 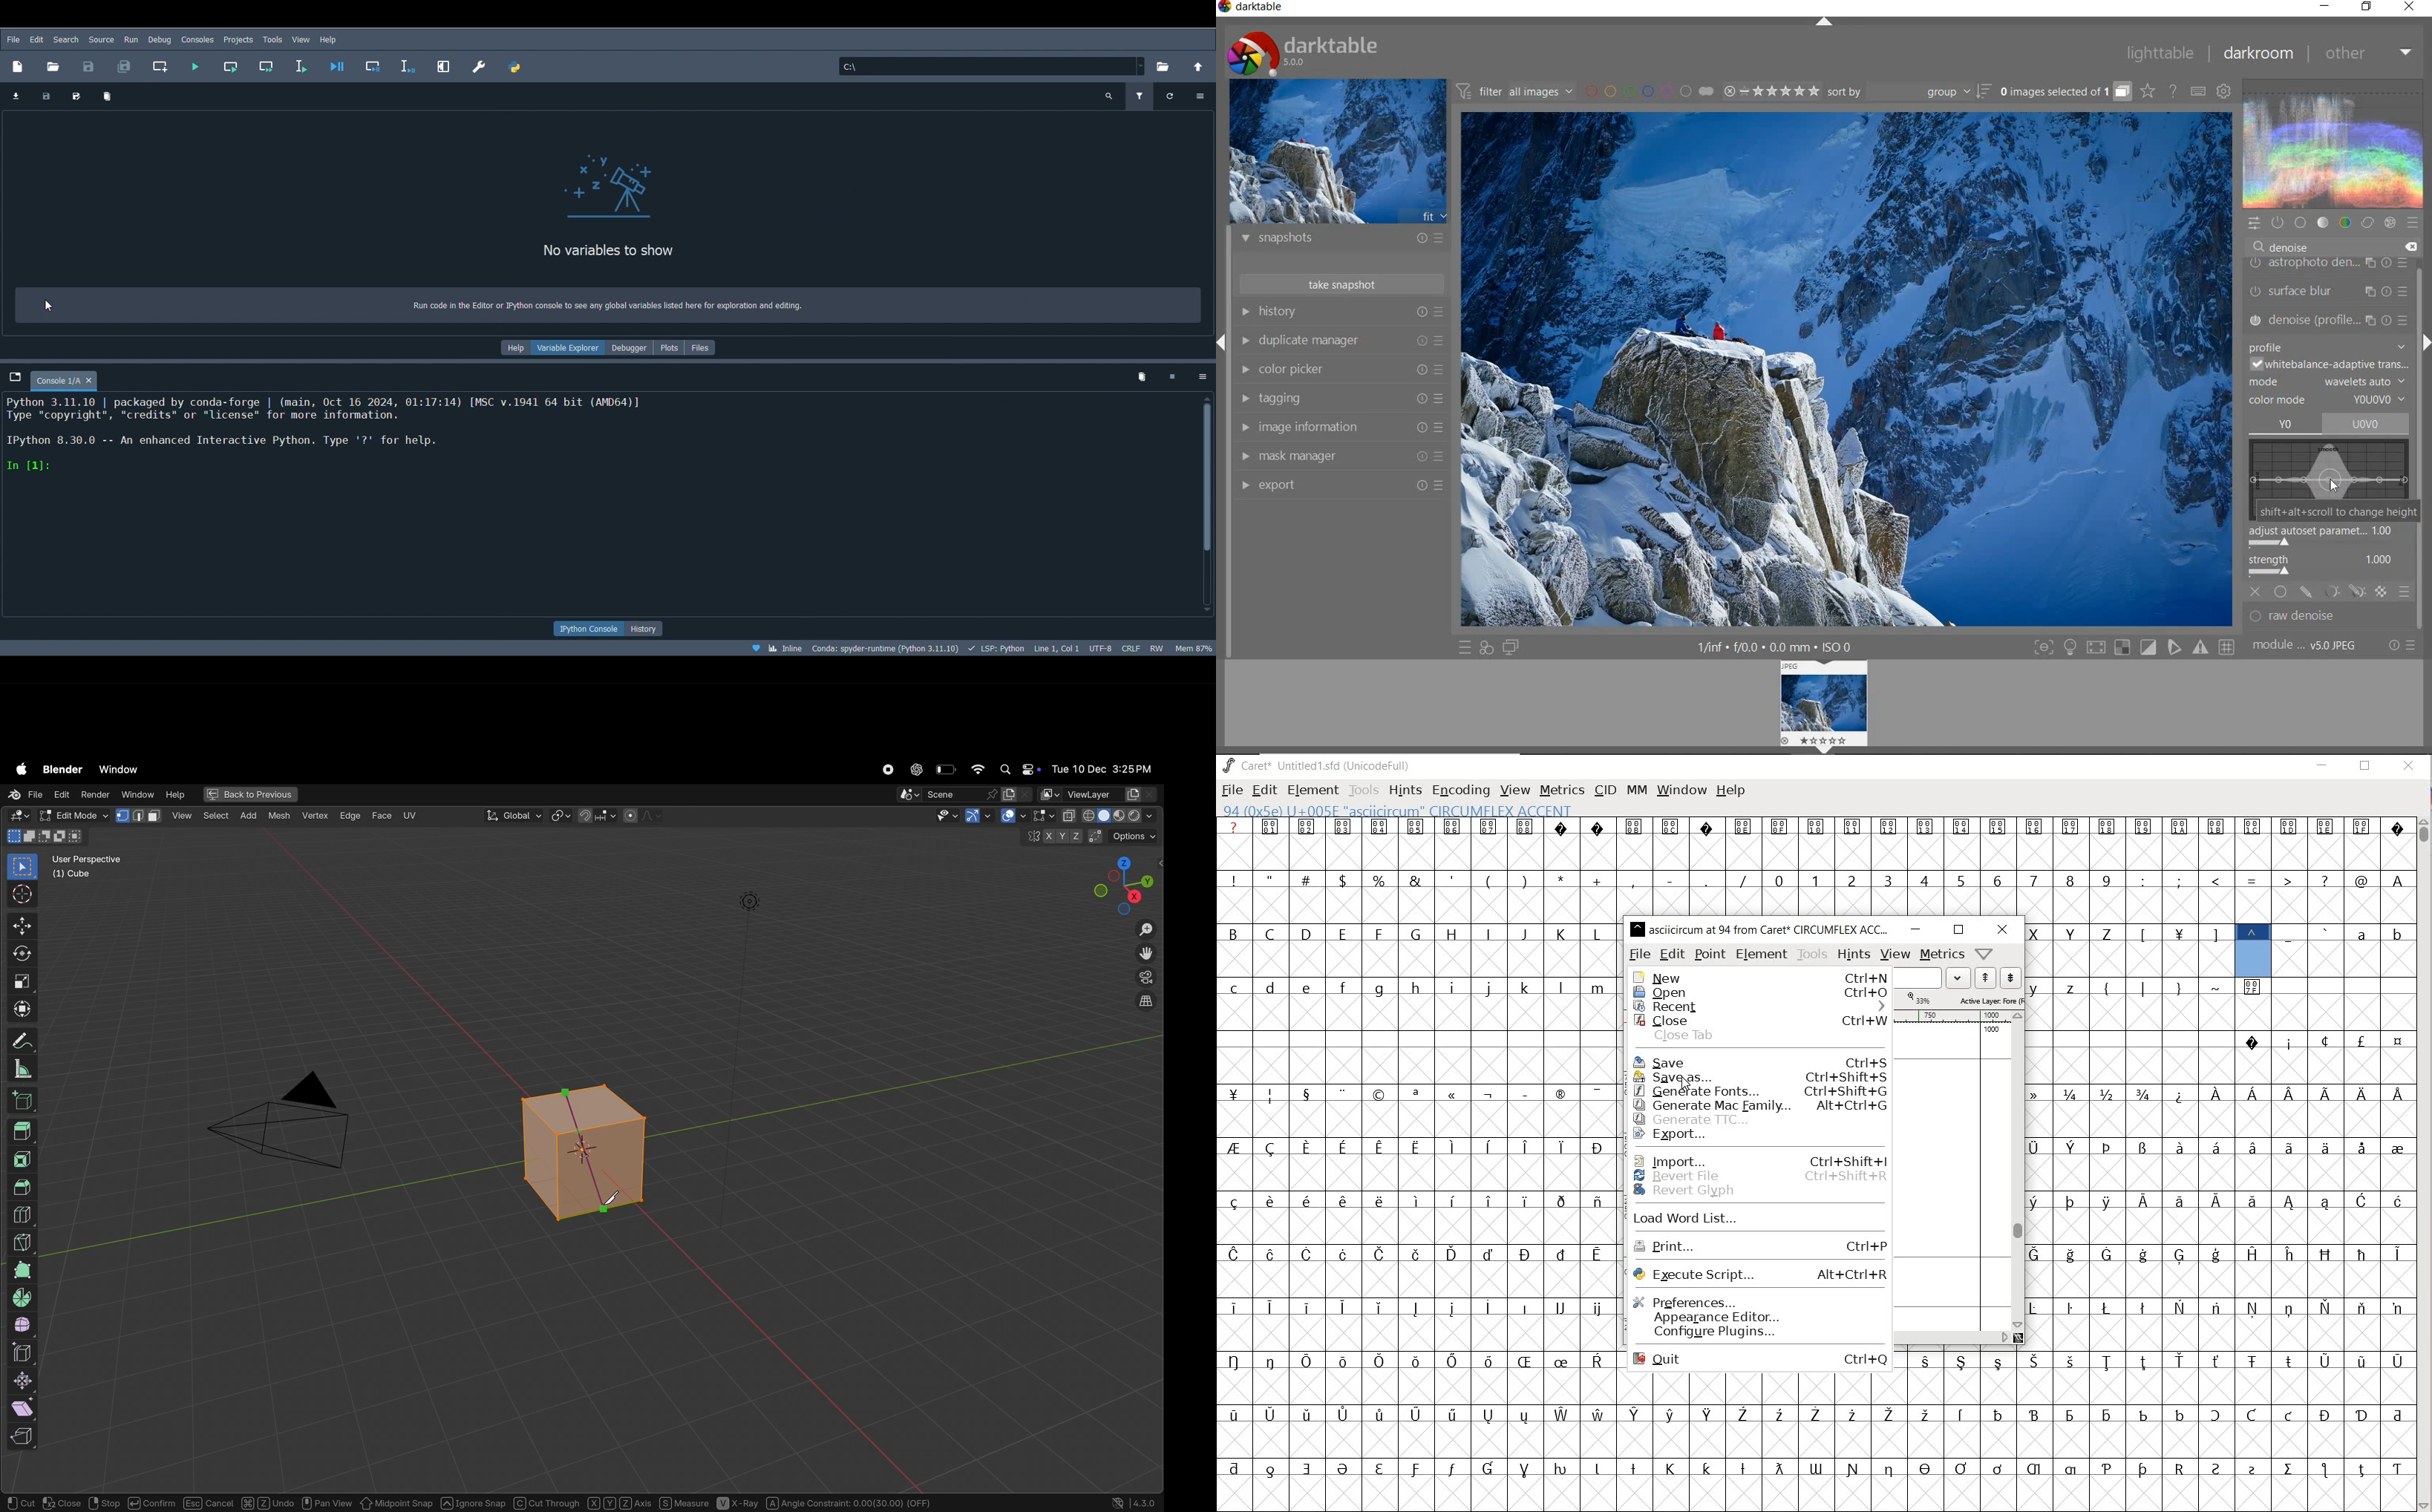 What do you see at coordinates (1487, 650) in the screenshot?
I see `quick access for applying any of your styles` at bounding box center [1487, 650].